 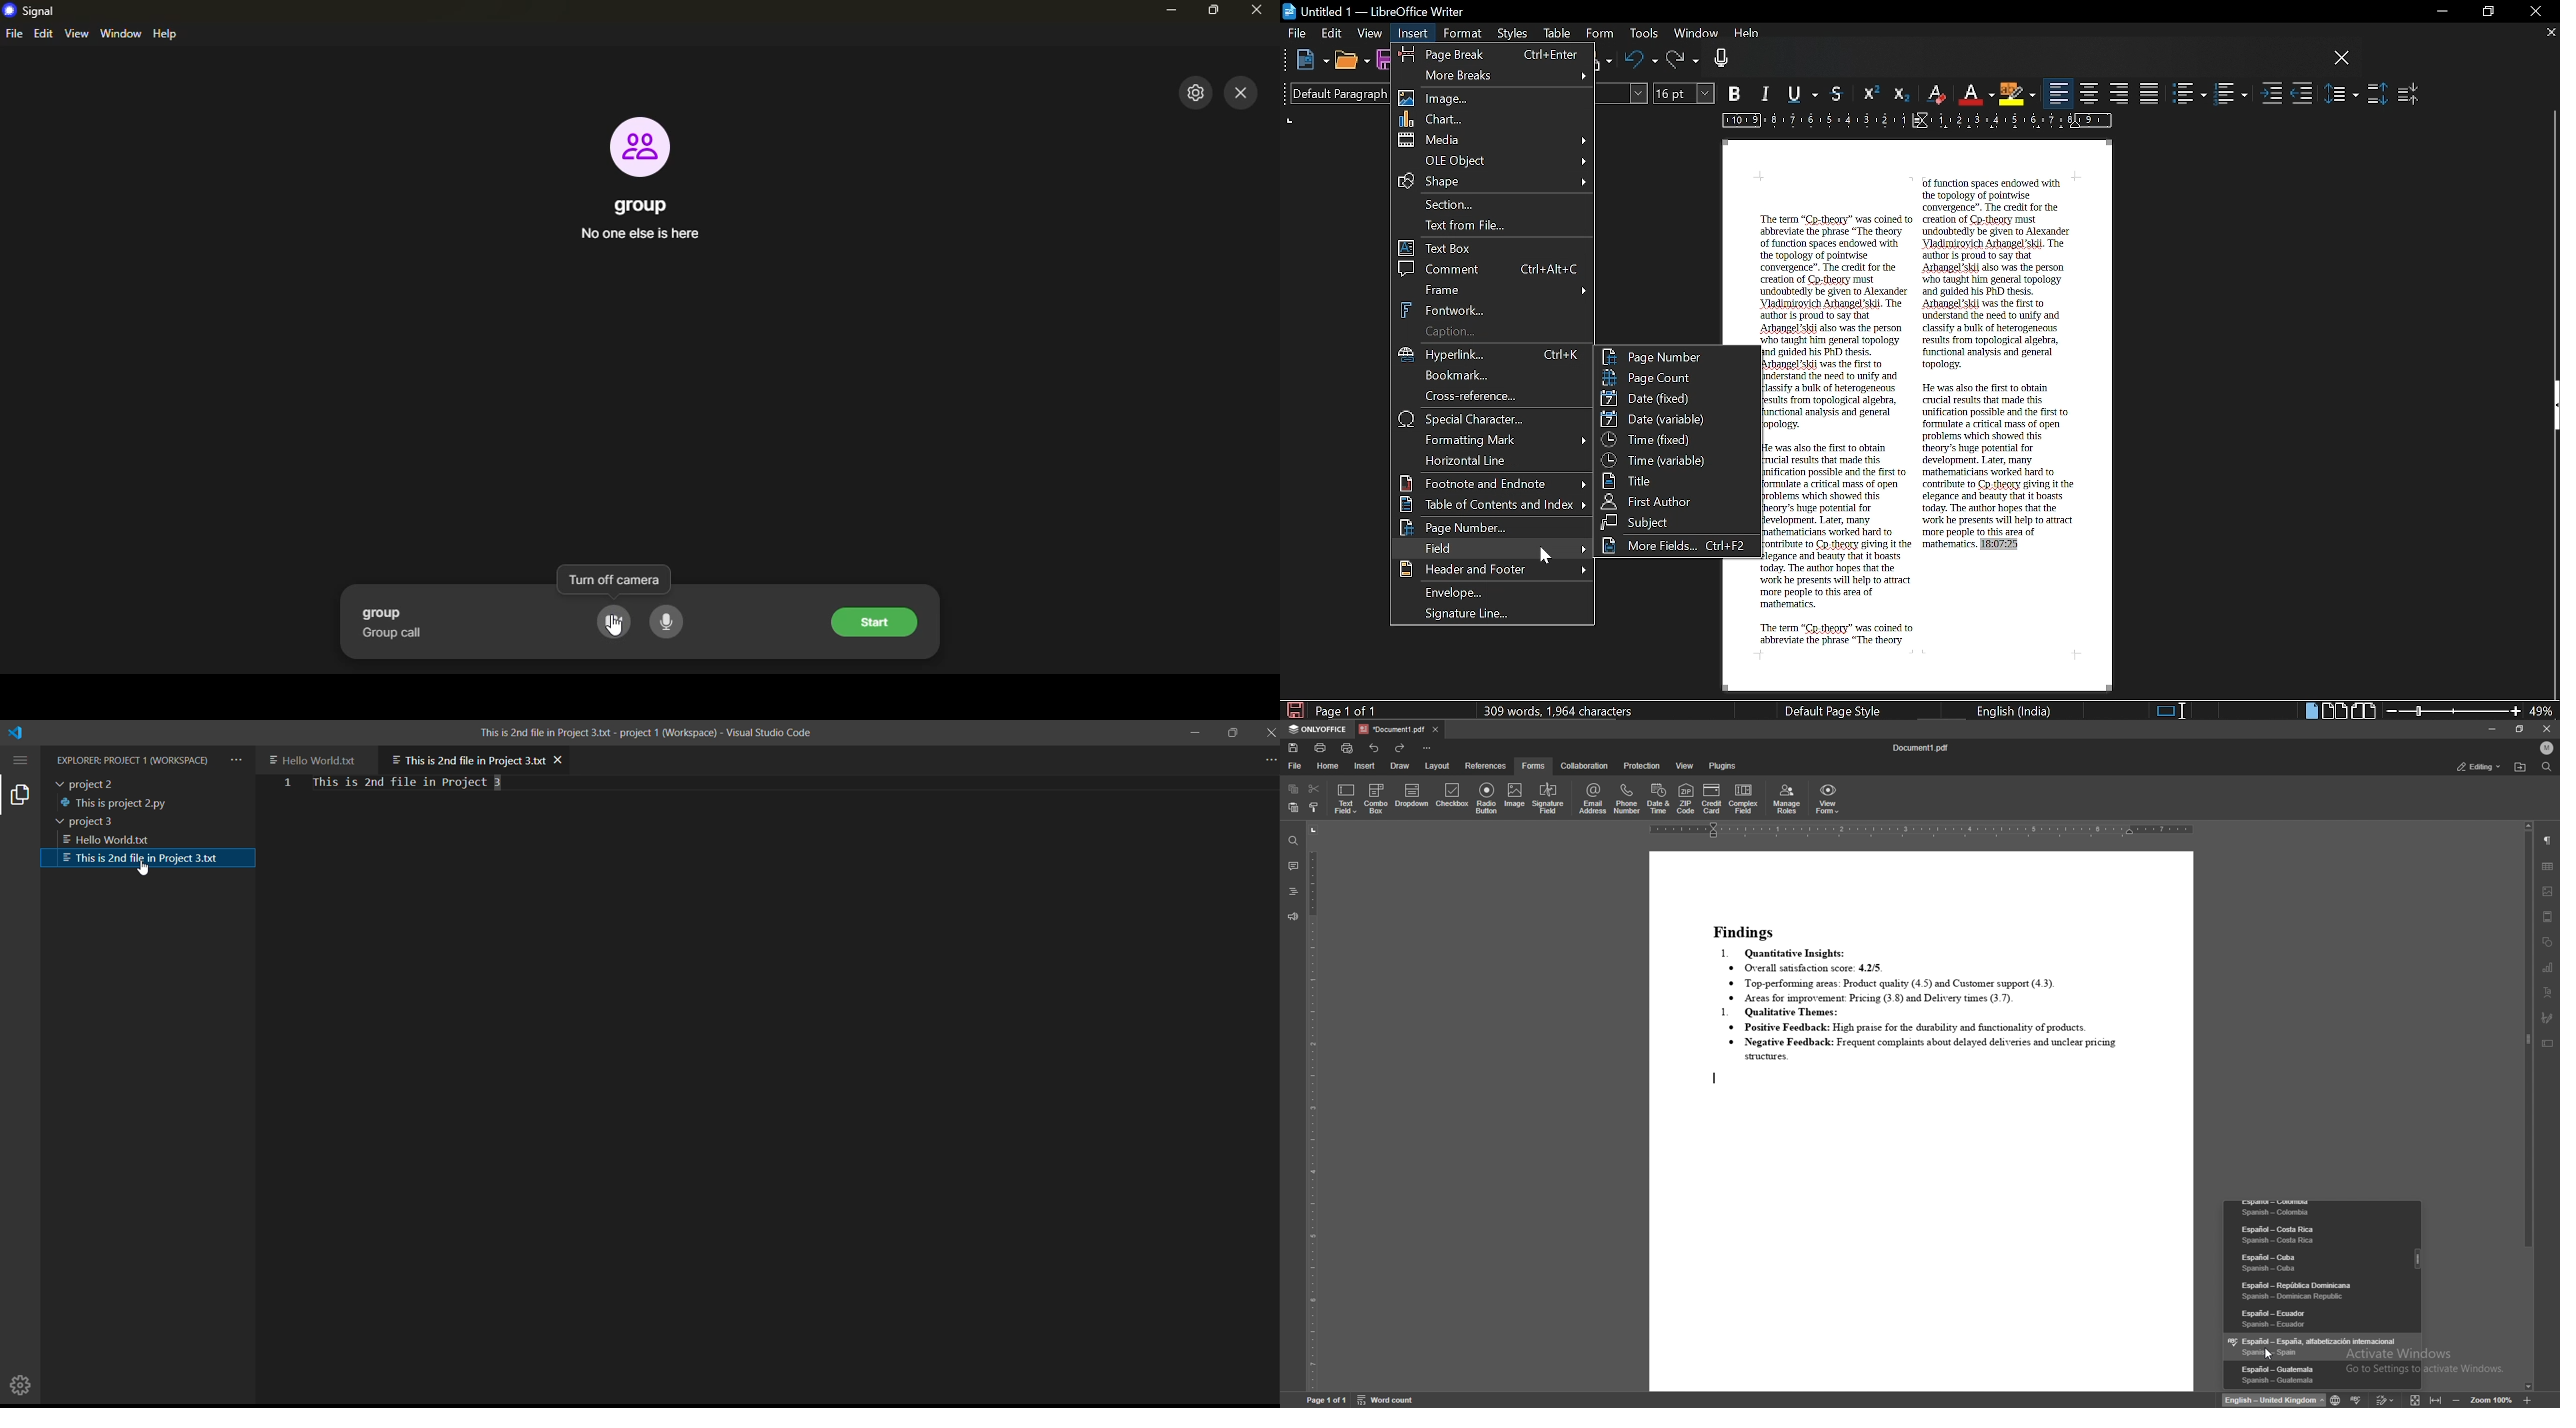 I want to click on cursor, so click(x=614, y=626).